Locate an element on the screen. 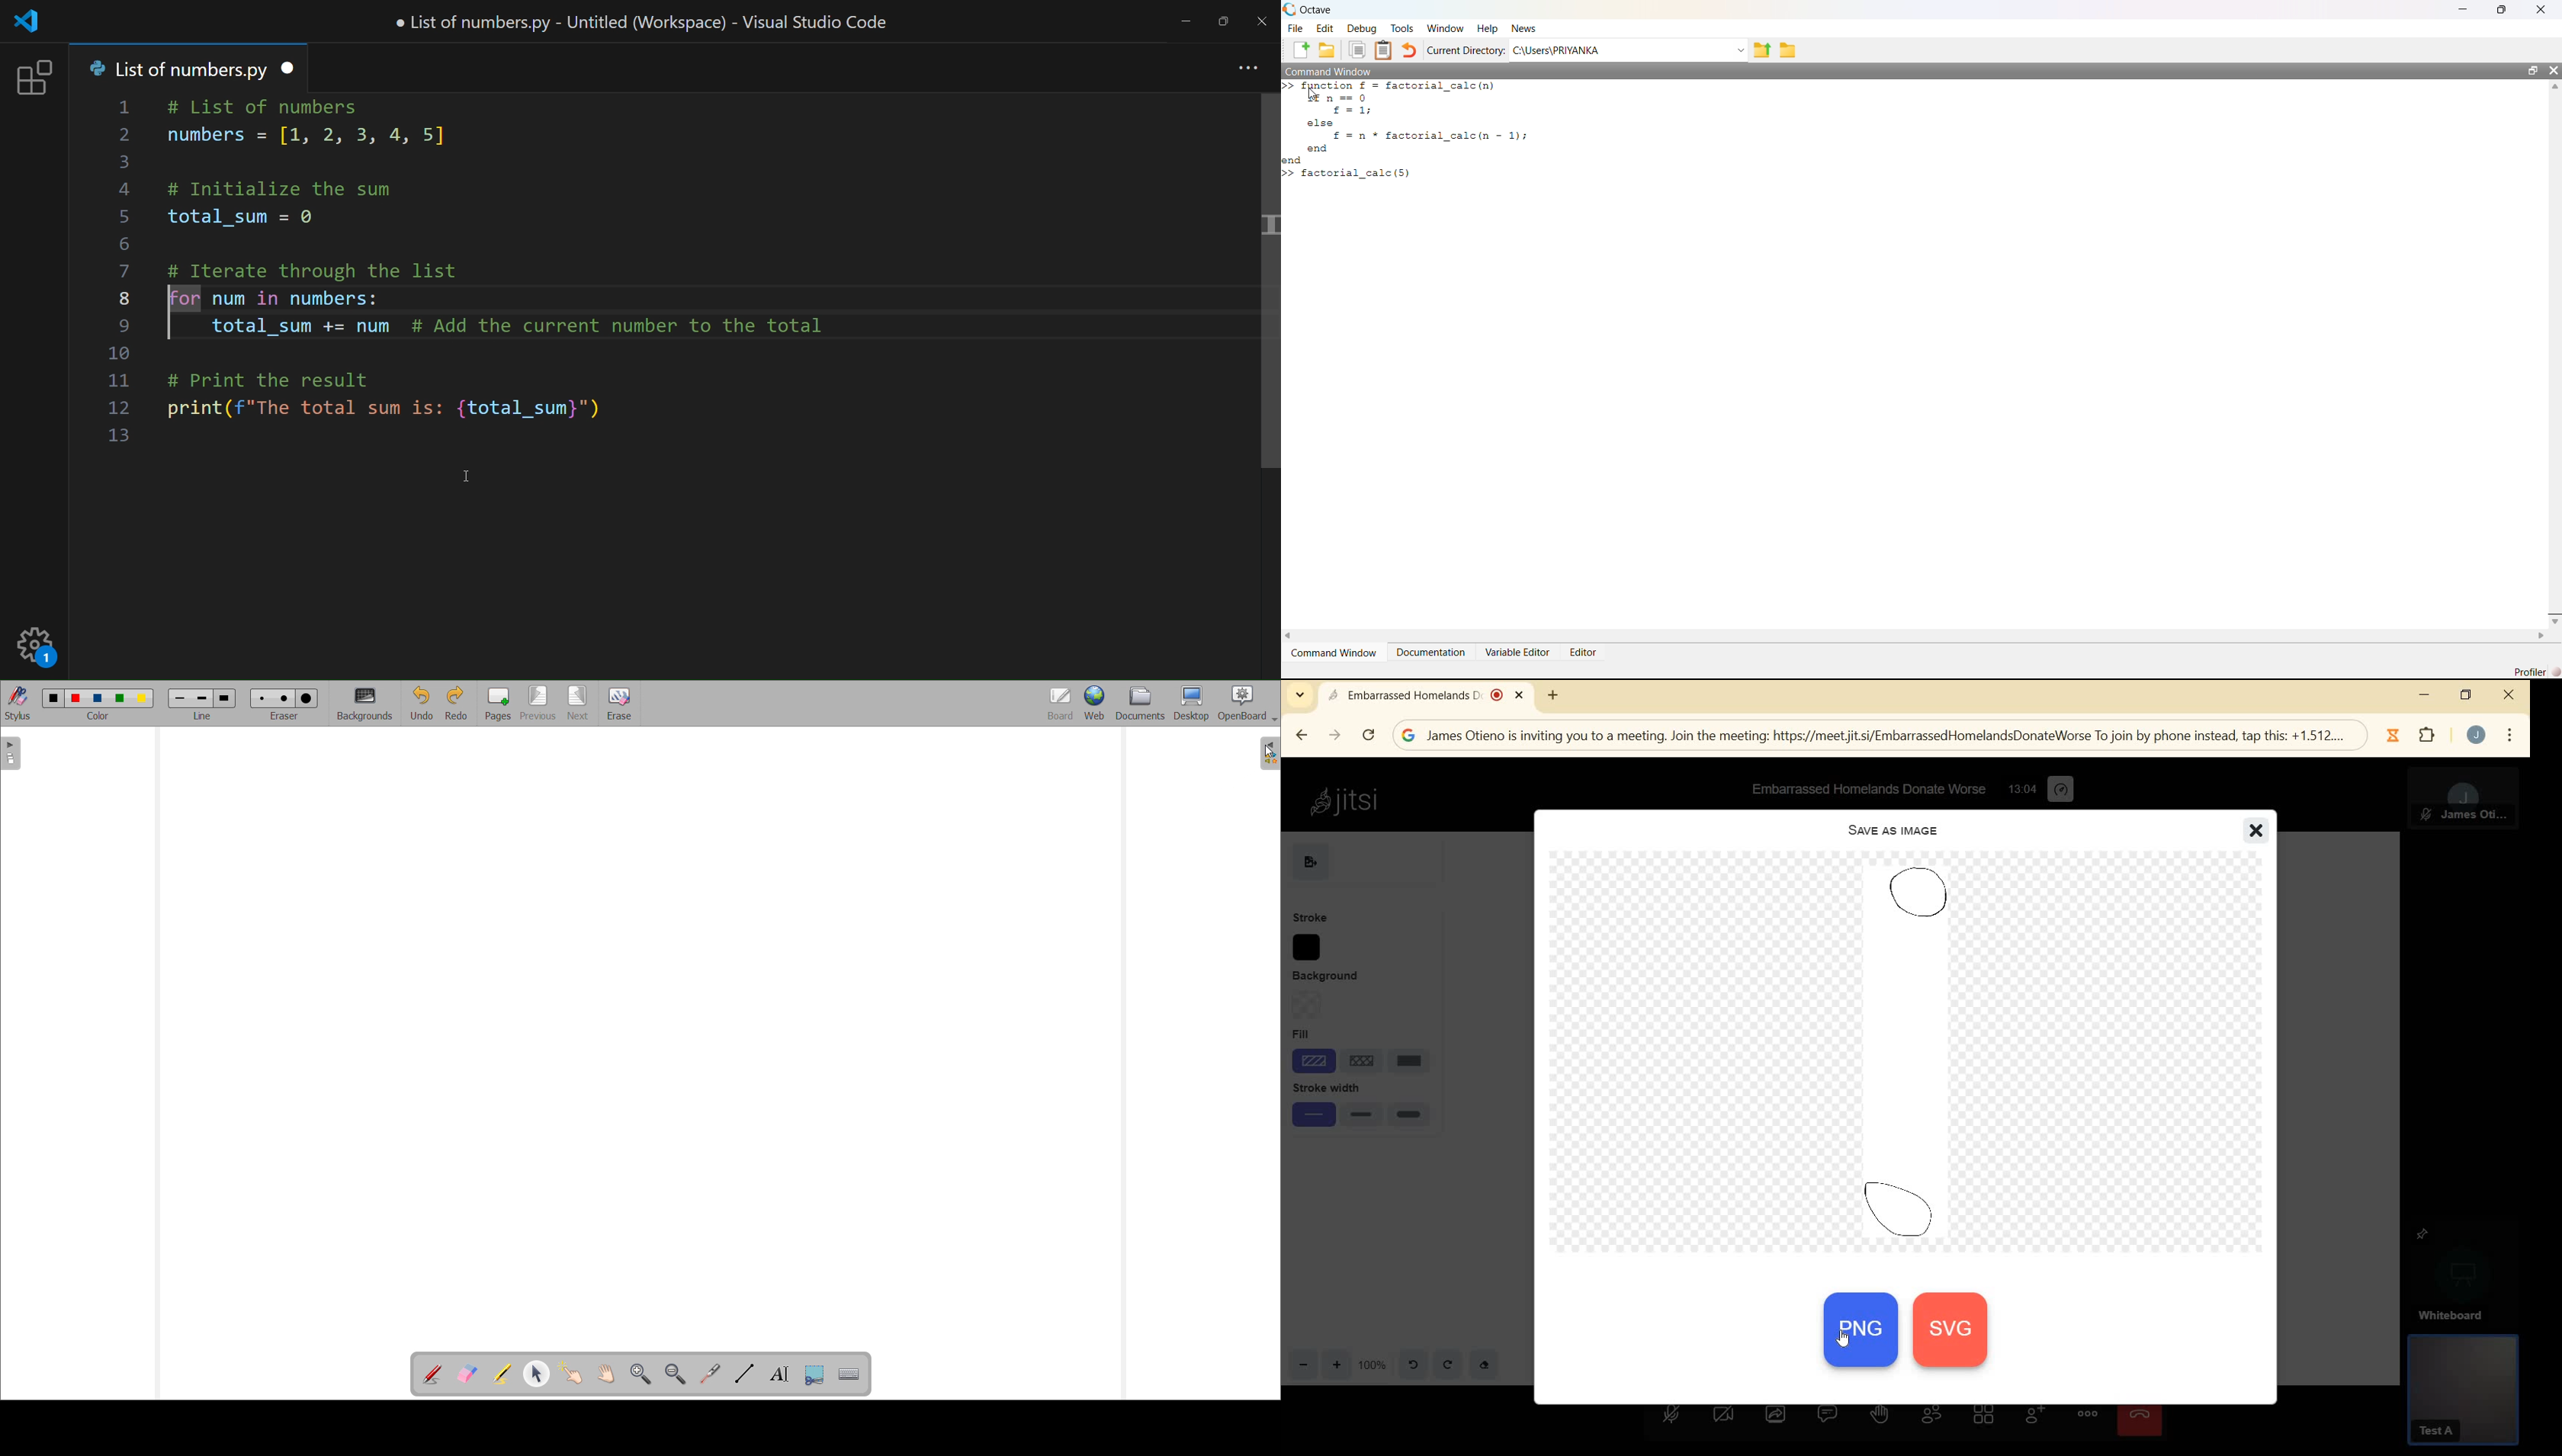 Image resolution: width=2576 pixels, height=1456 pixels. BACKGROUND is located at coordinates (1338, 979).